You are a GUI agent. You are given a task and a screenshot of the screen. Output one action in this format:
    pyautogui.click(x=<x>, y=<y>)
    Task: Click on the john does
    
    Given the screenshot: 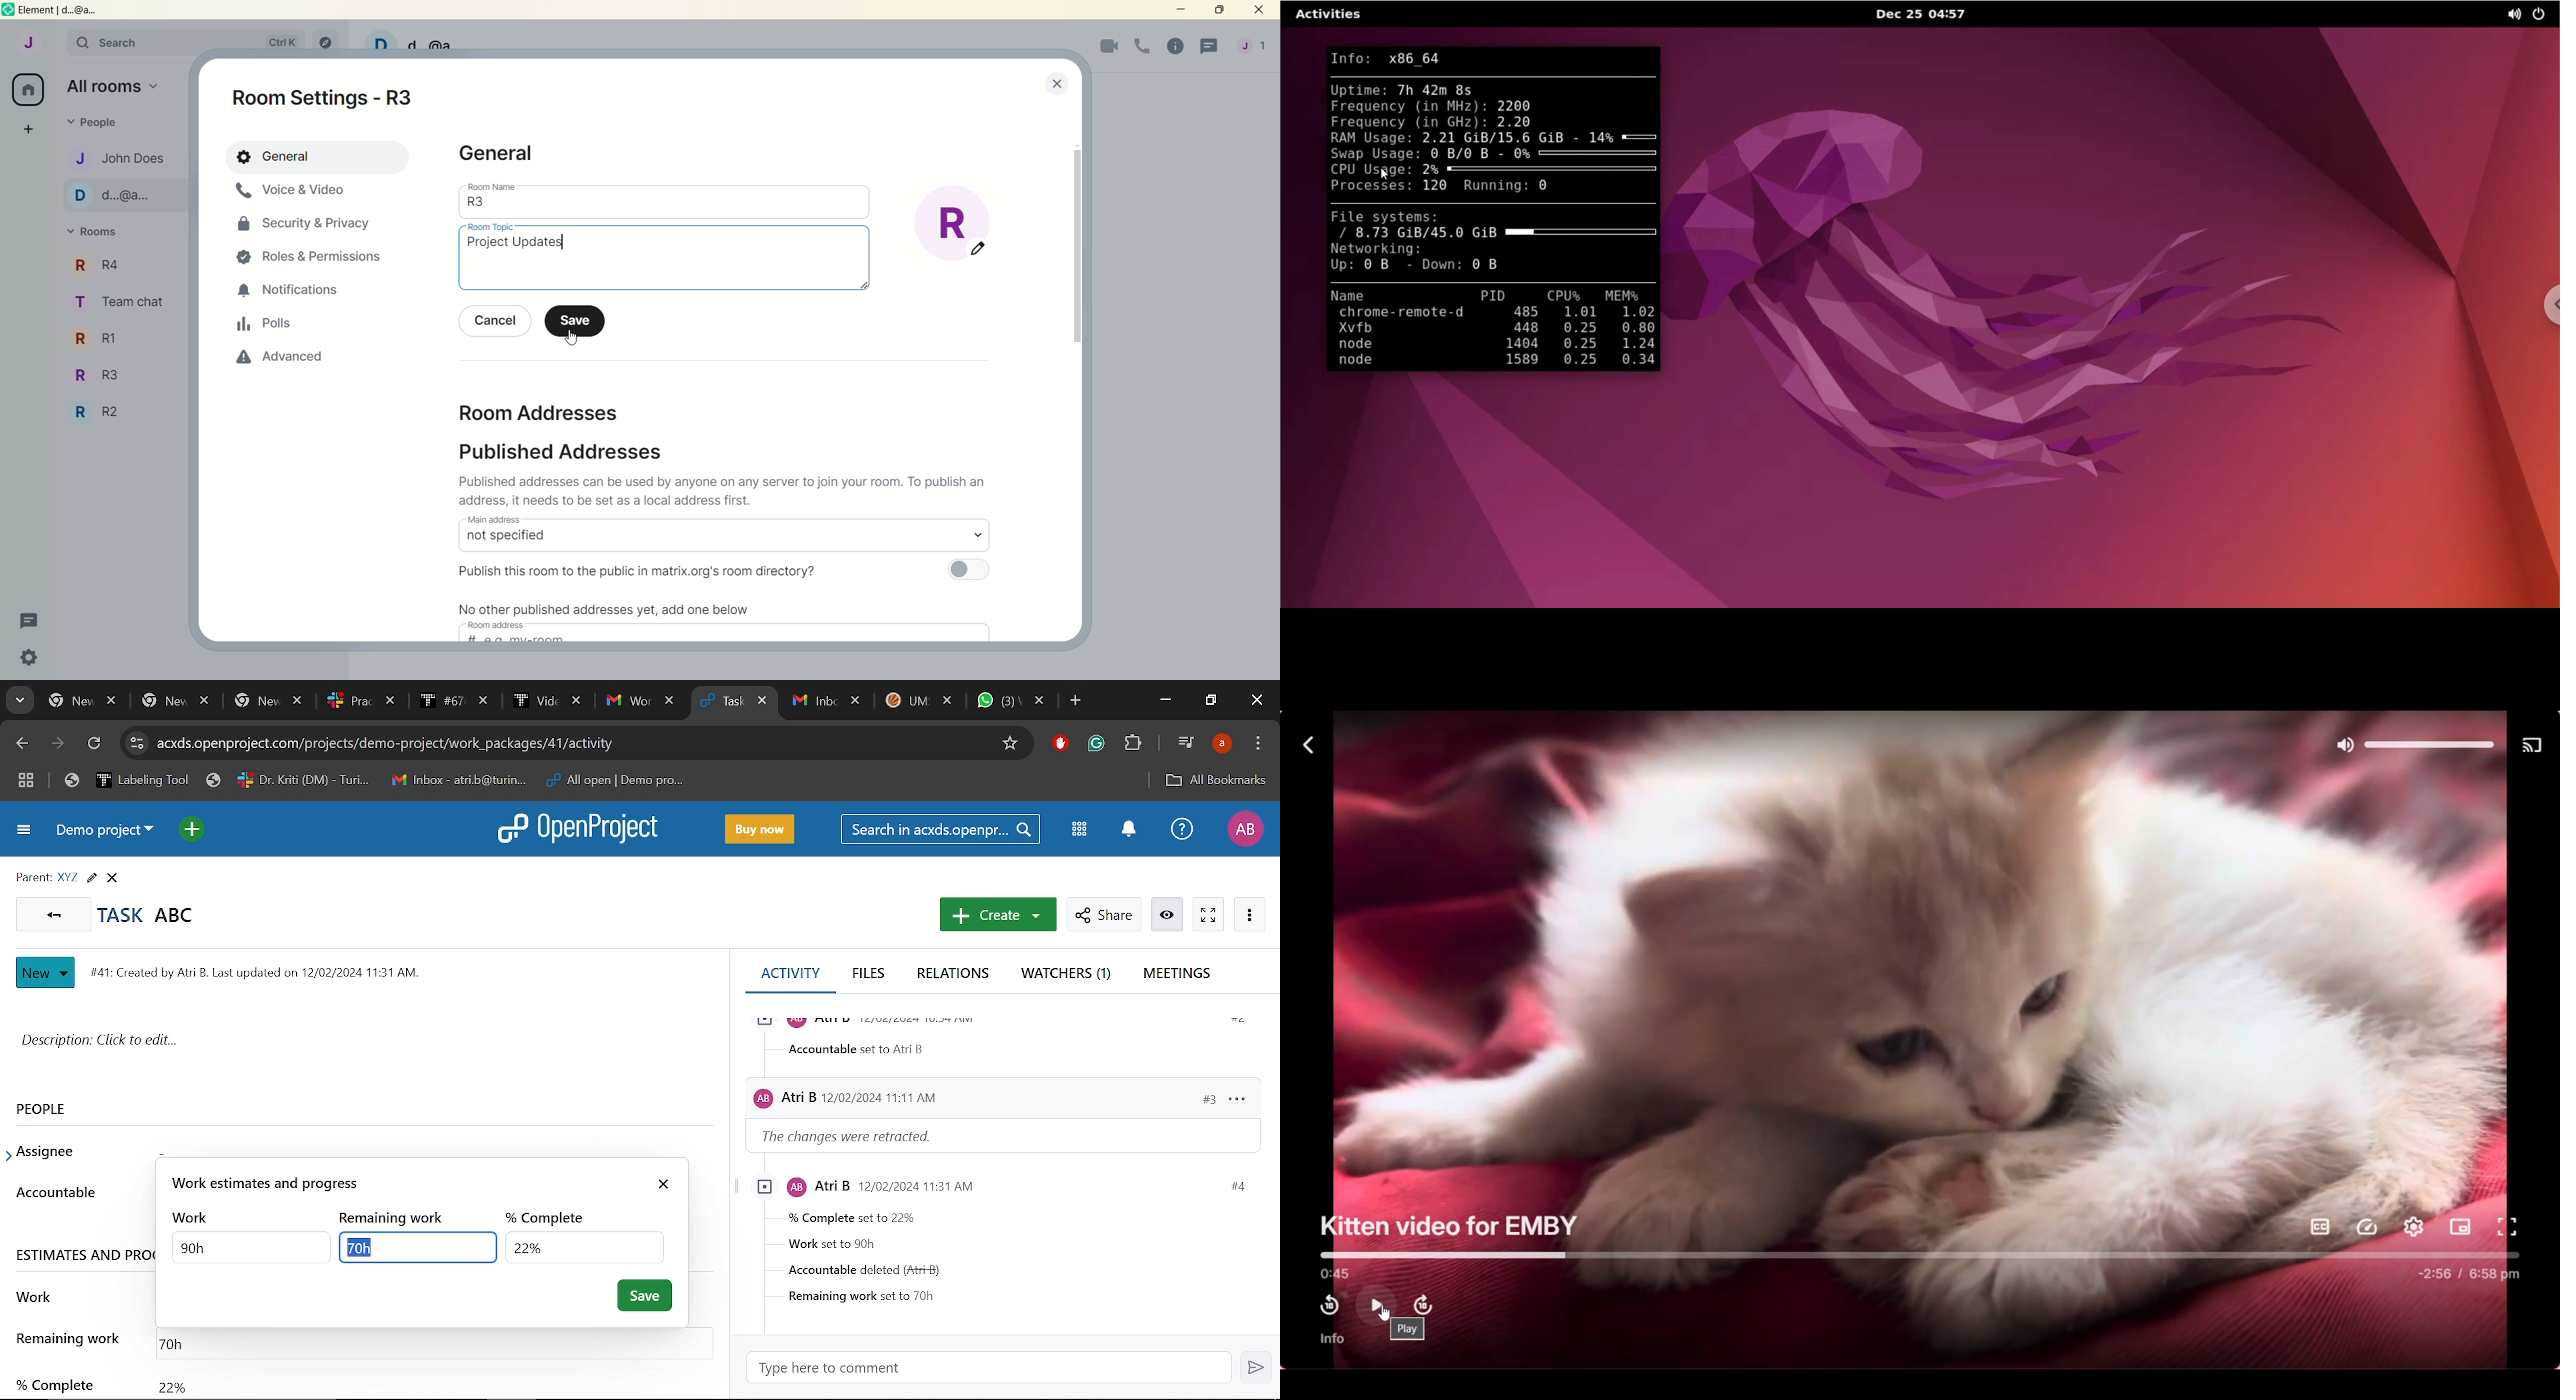 What is the action you would take?
    pyautogui.click(x=119, y=157)
    